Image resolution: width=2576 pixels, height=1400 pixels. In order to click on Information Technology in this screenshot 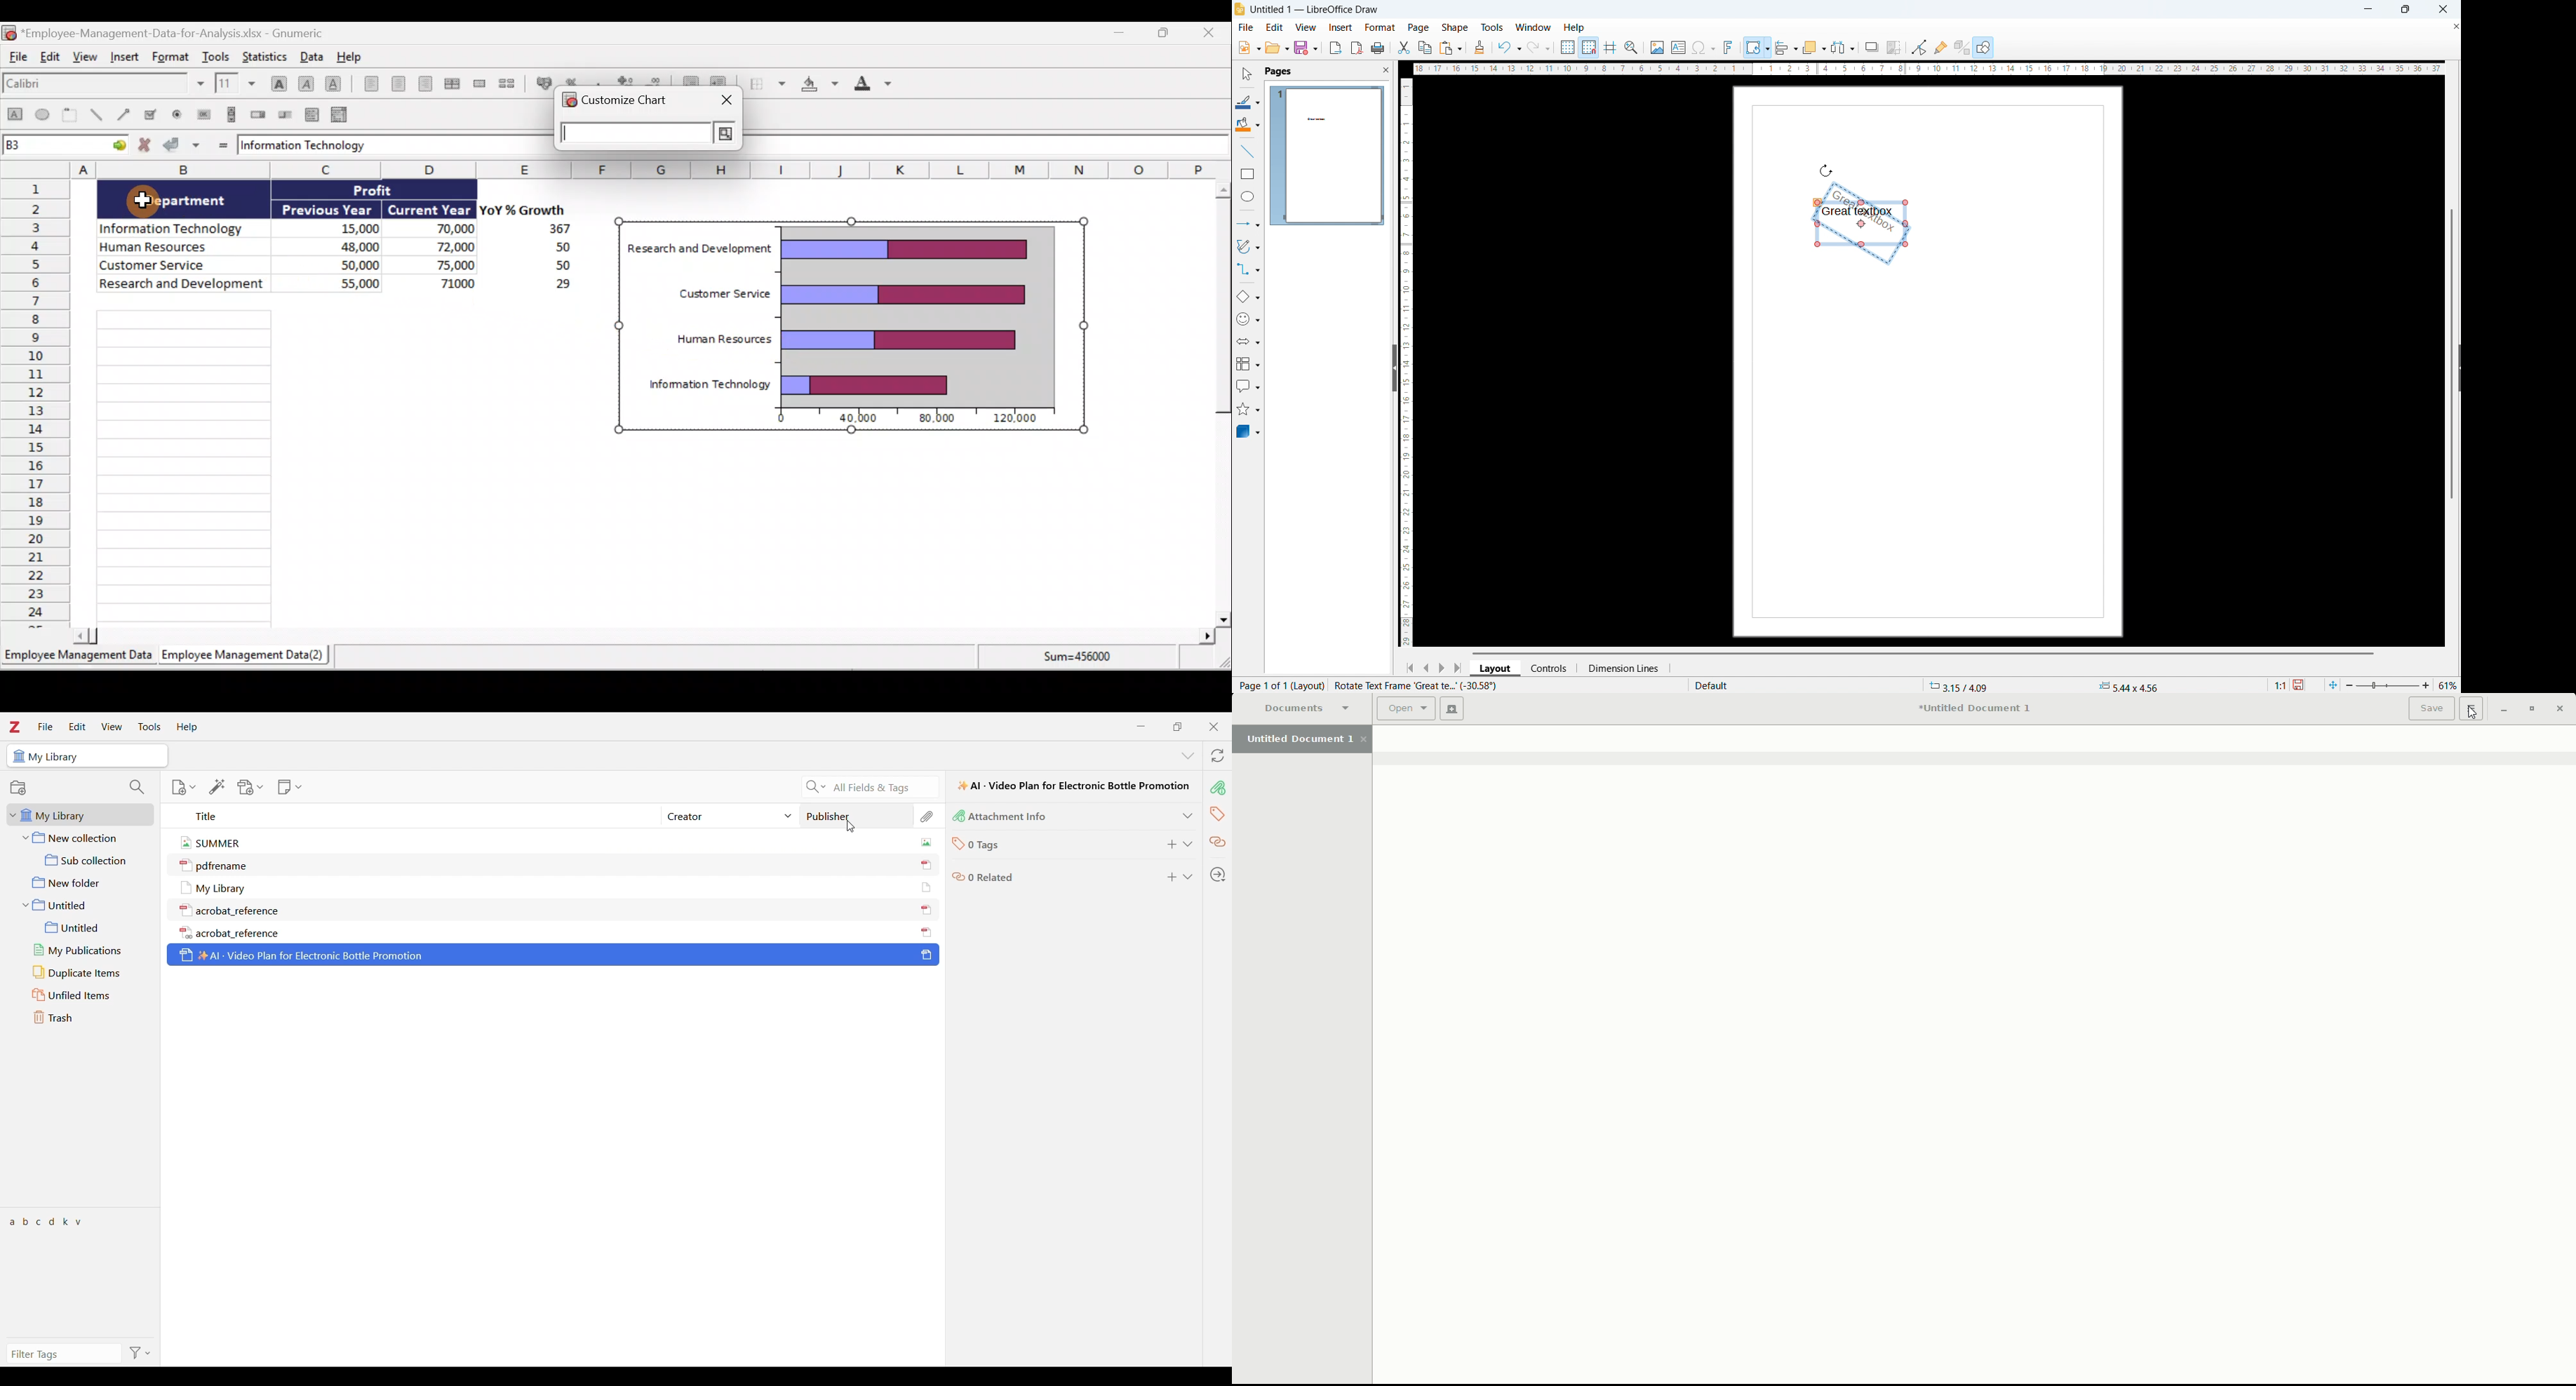, I will do `click(709, 385)`.